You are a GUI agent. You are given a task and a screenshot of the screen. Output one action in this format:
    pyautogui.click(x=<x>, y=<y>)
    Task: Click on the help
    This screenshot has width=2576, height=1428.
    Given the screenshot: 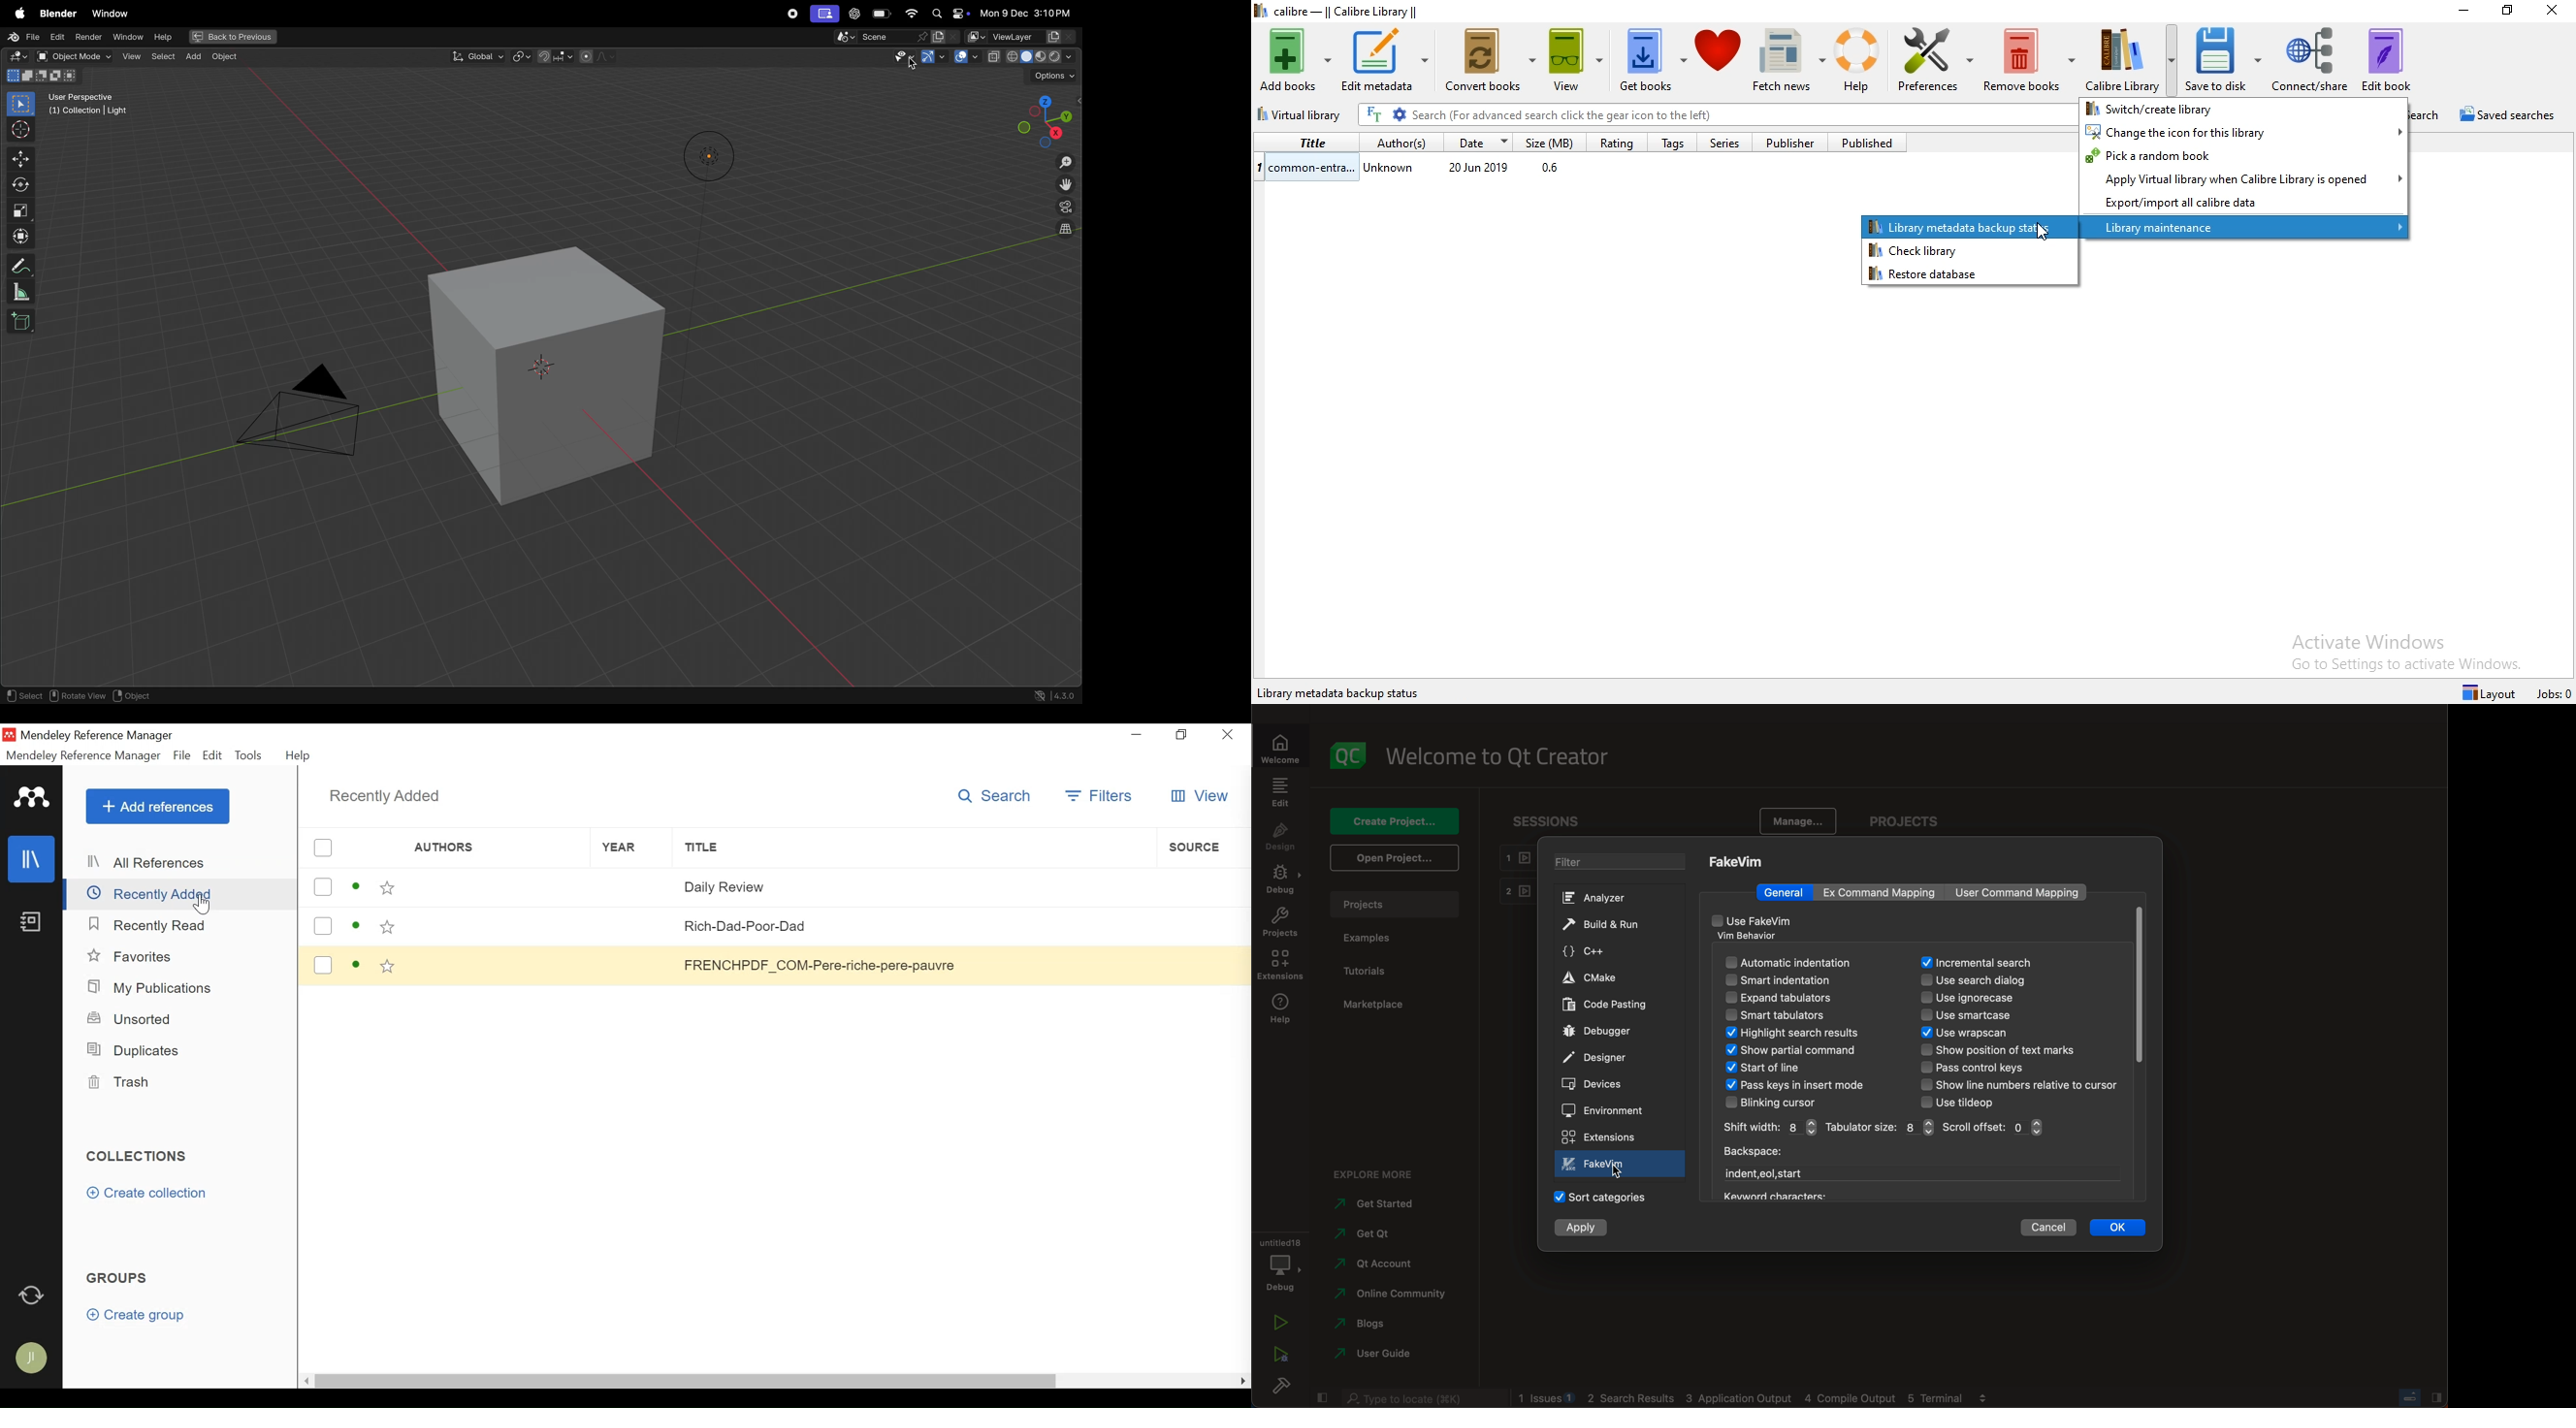 What is the action you would take?
    pyautogui.click(x=1282, y=1012)
    